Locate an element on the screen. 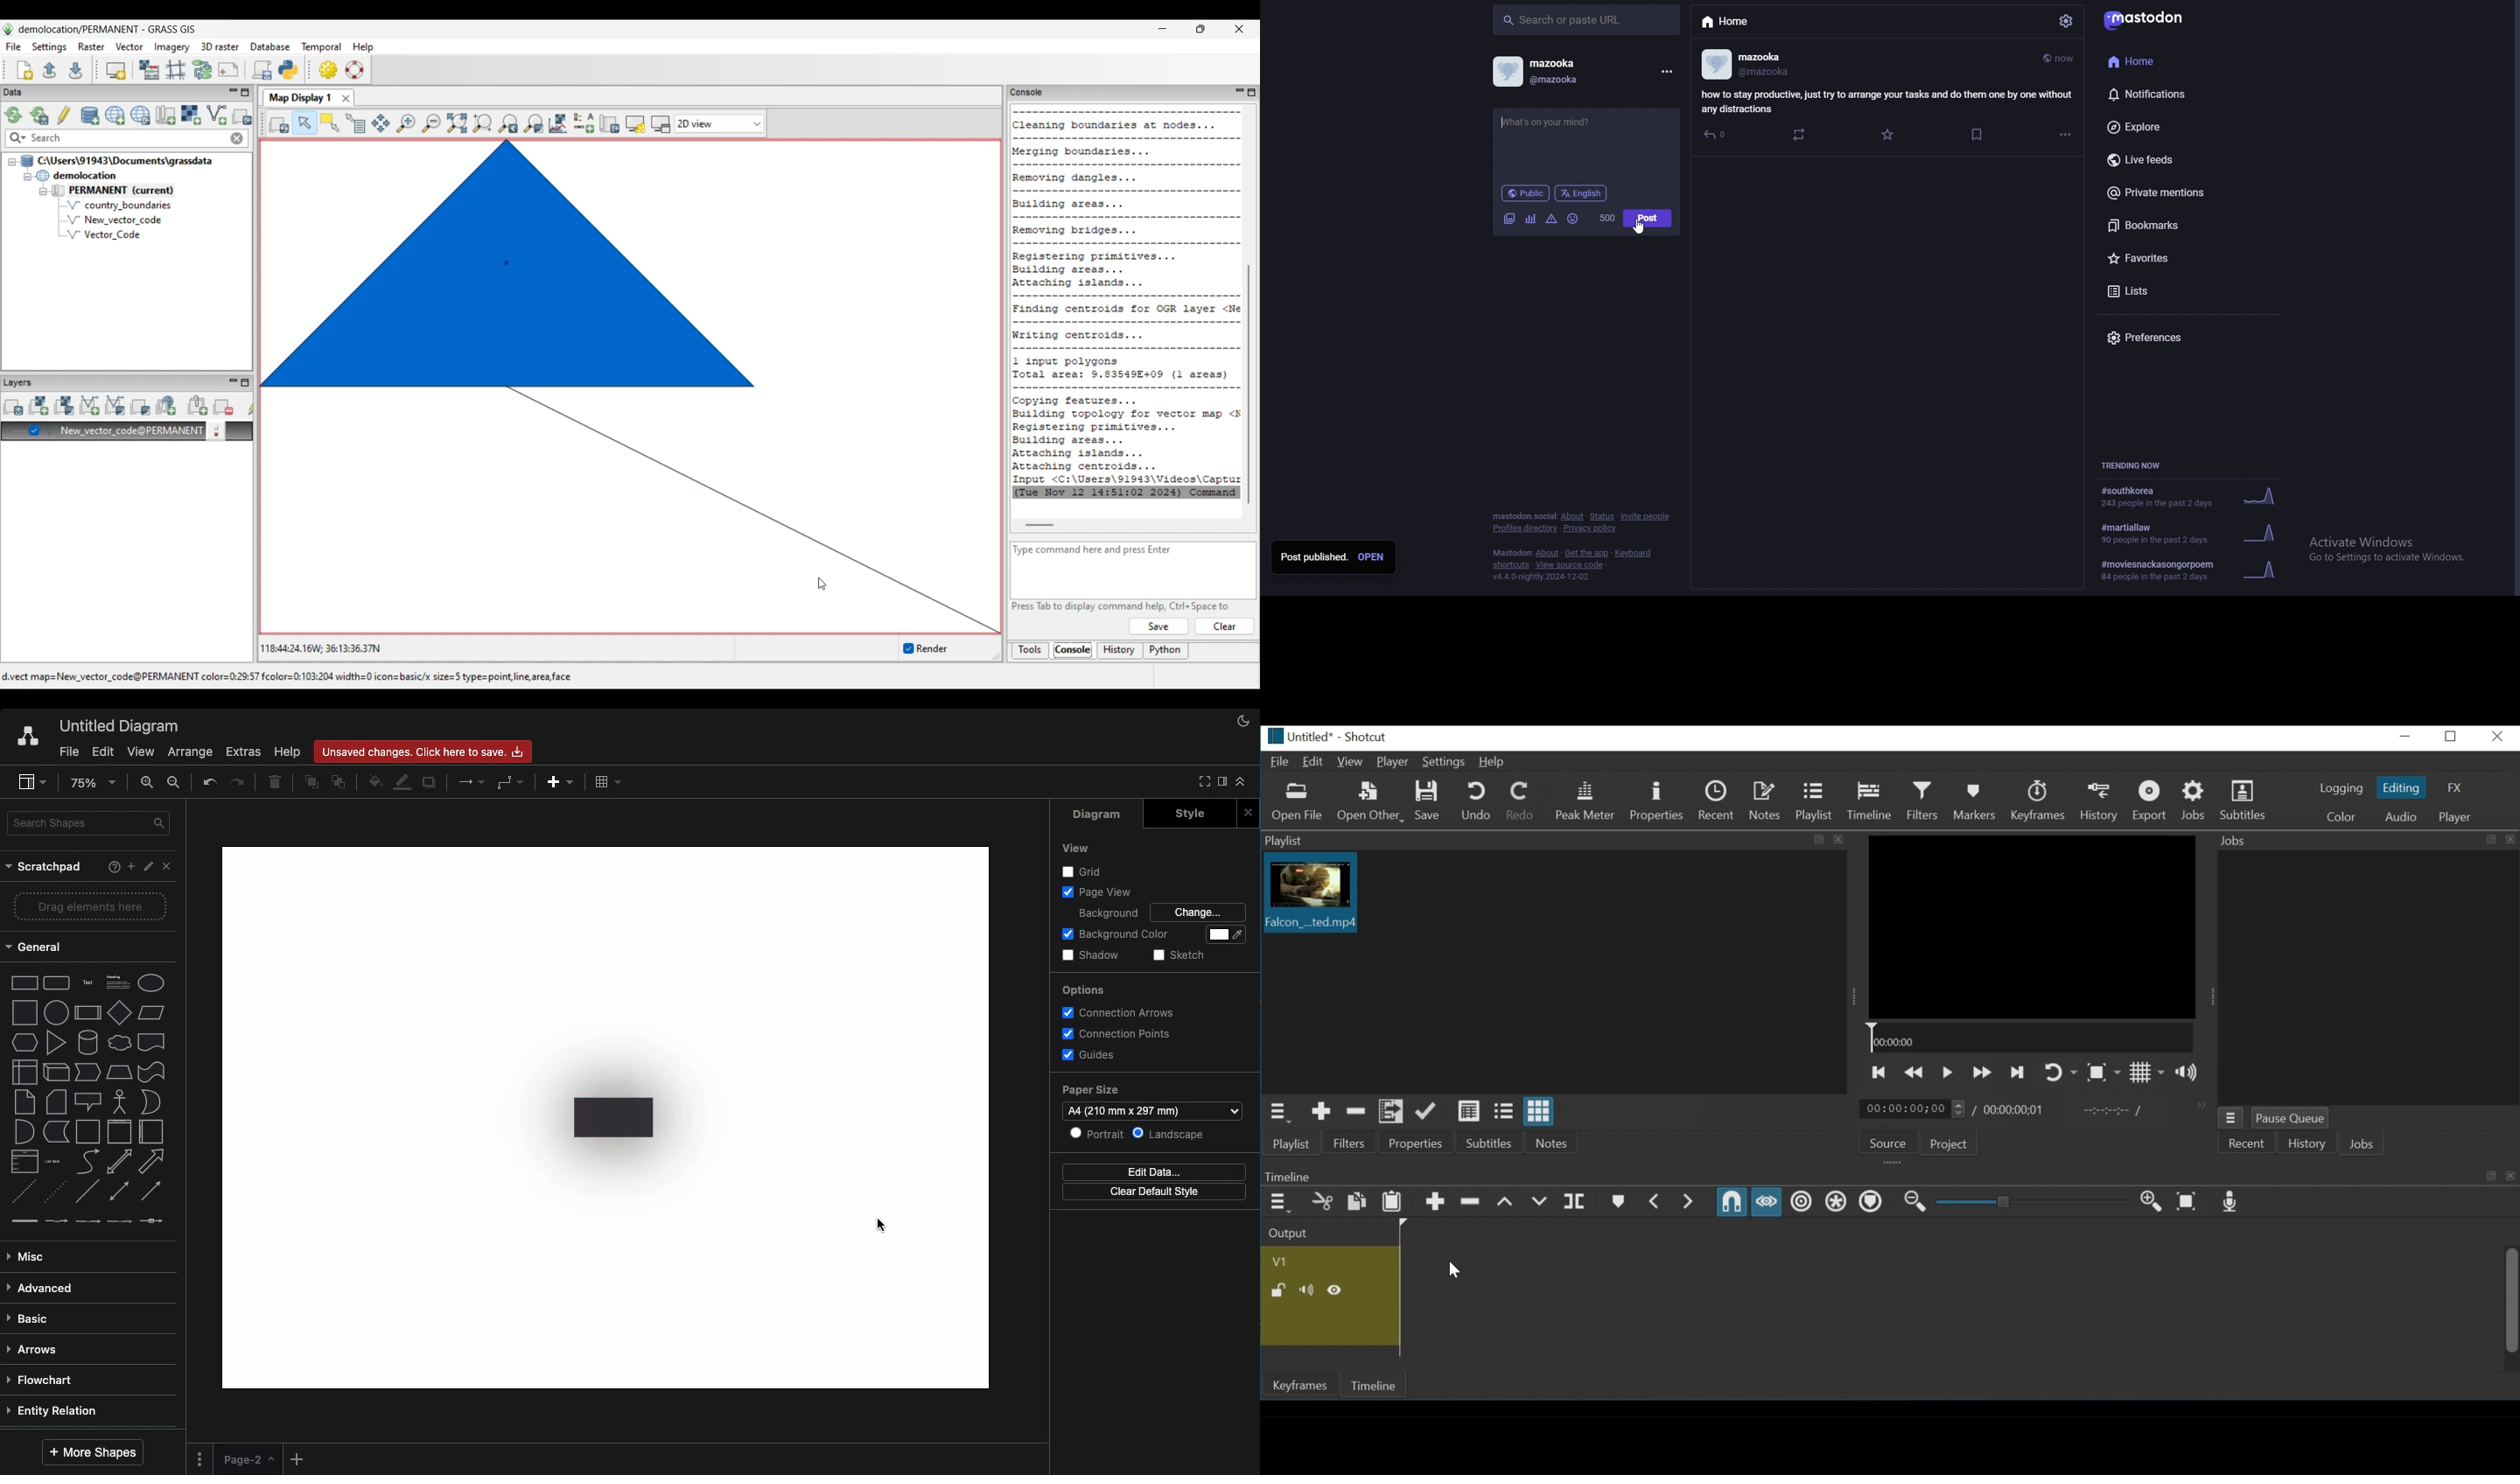  Clear default style is located at coordinates (1157, 1192).